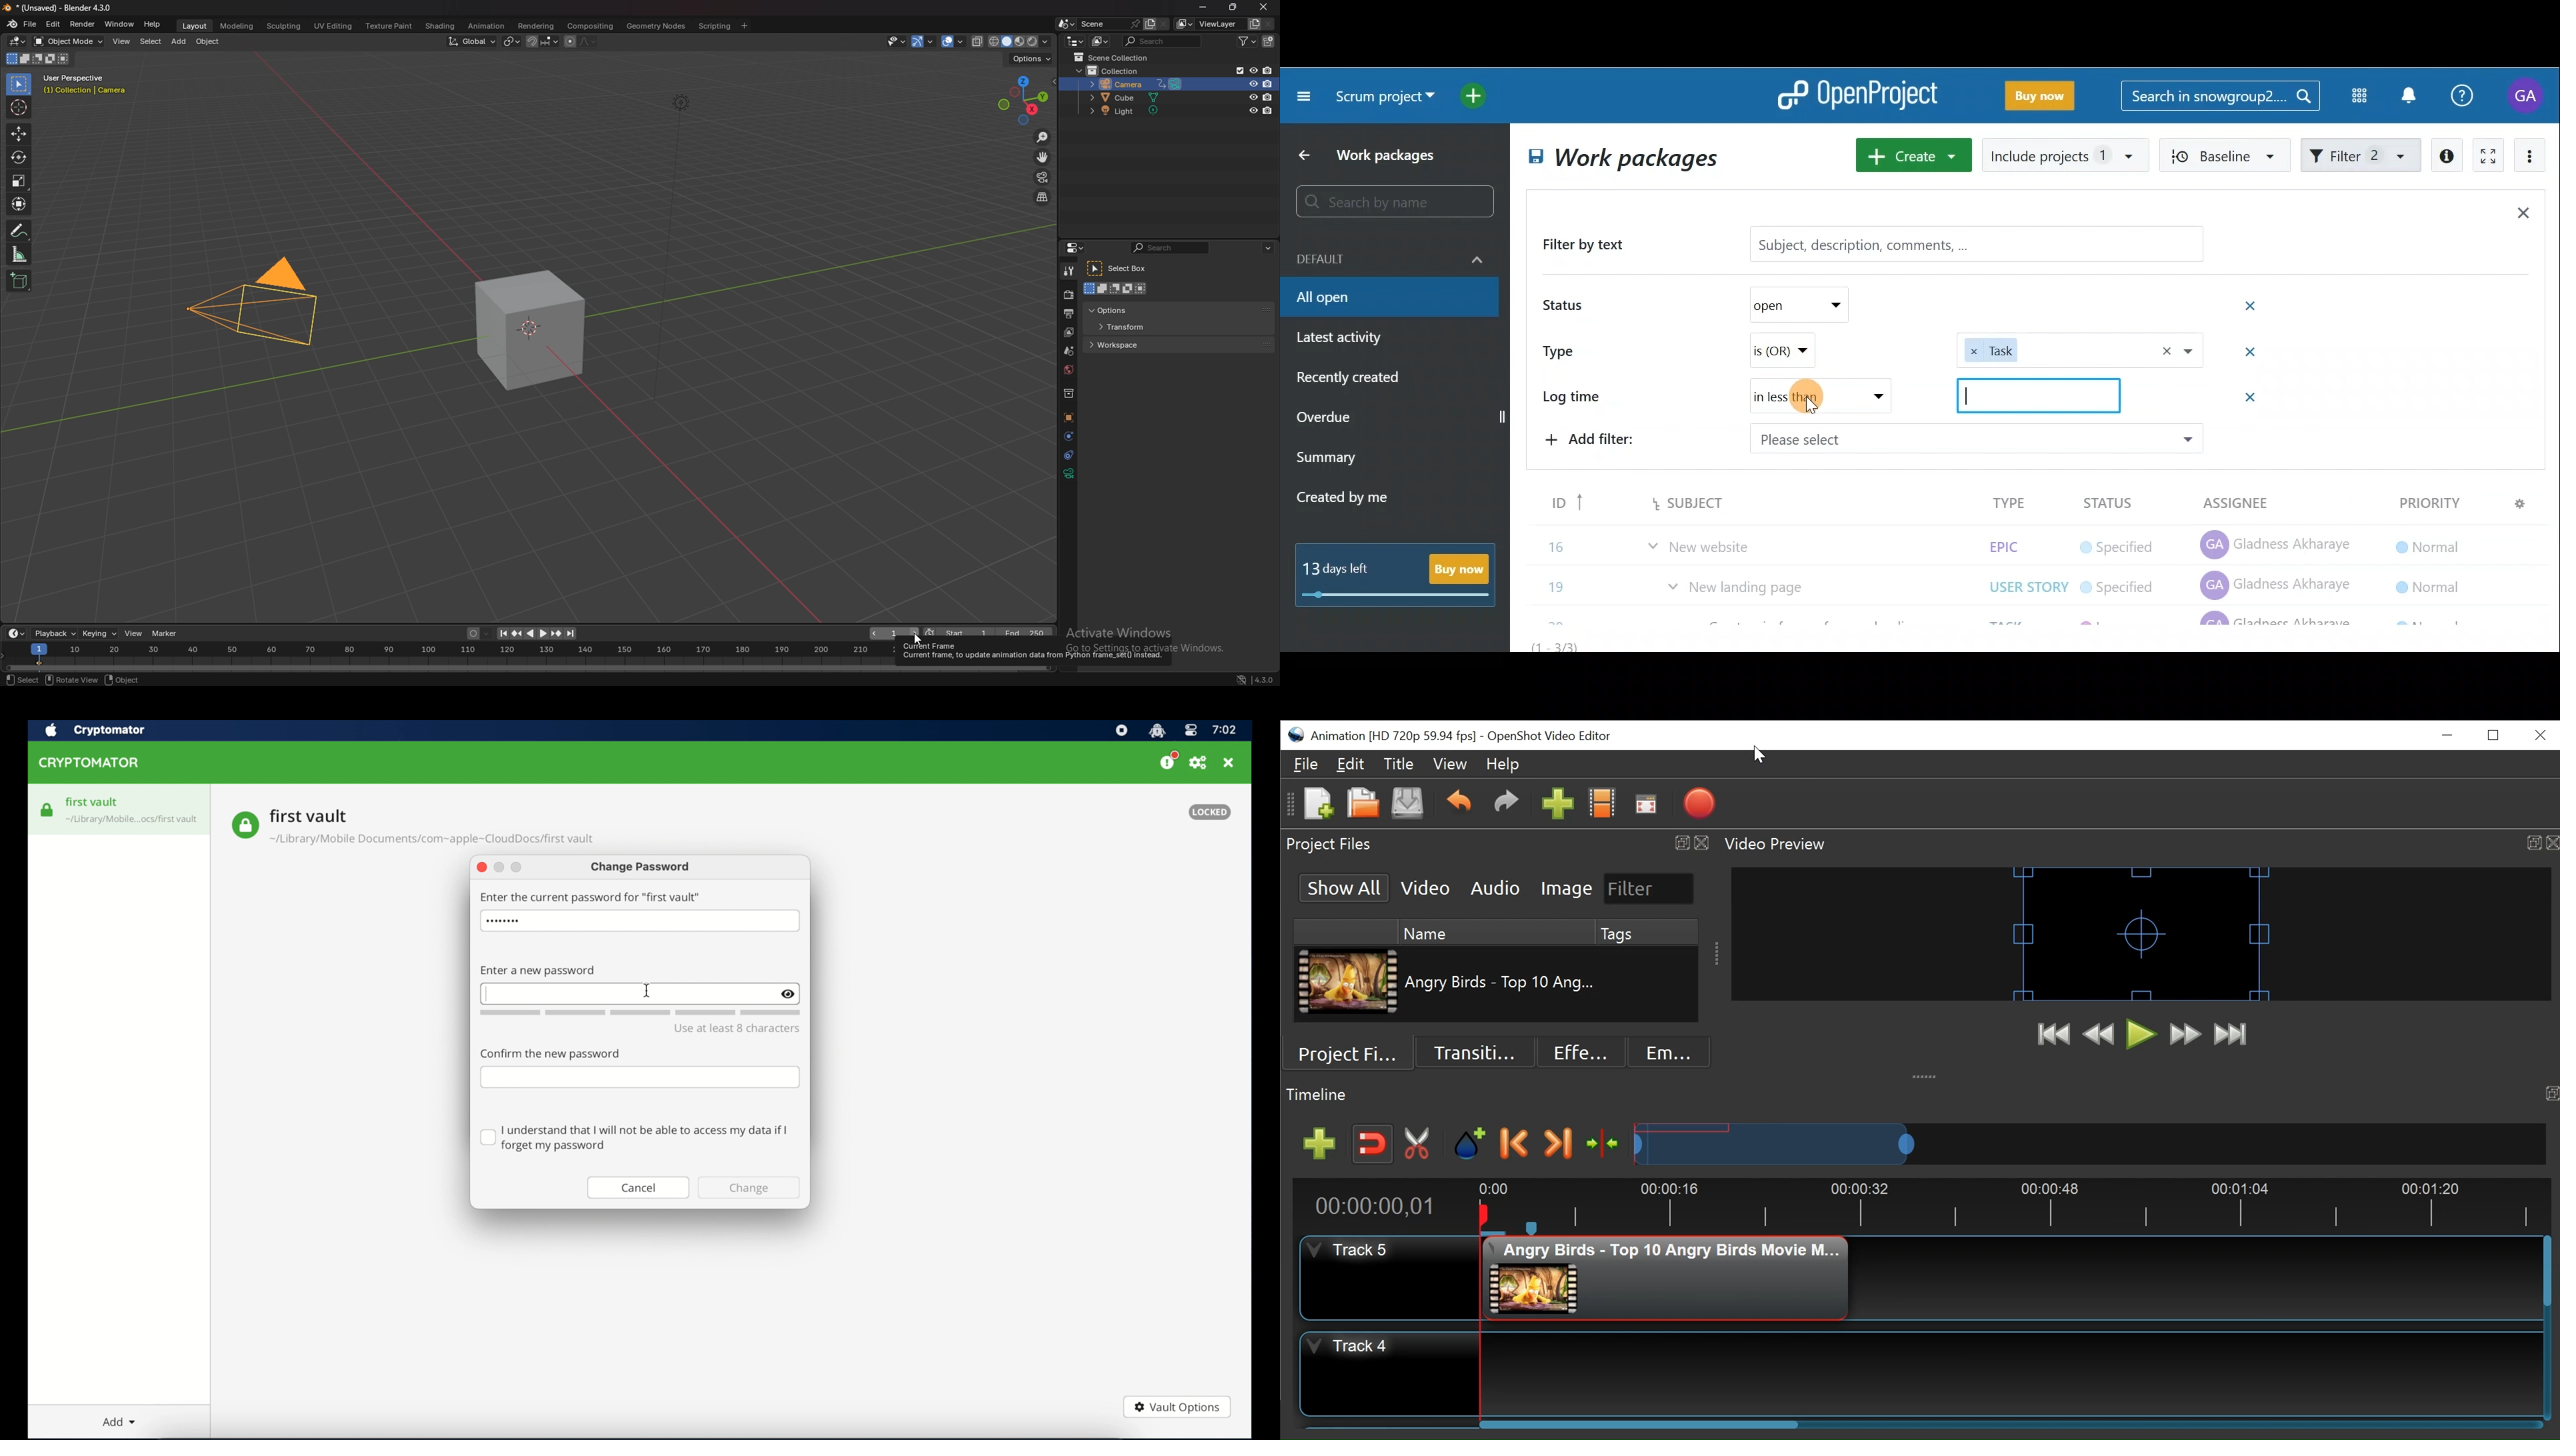  I want to click on selector, so click(19, 85).